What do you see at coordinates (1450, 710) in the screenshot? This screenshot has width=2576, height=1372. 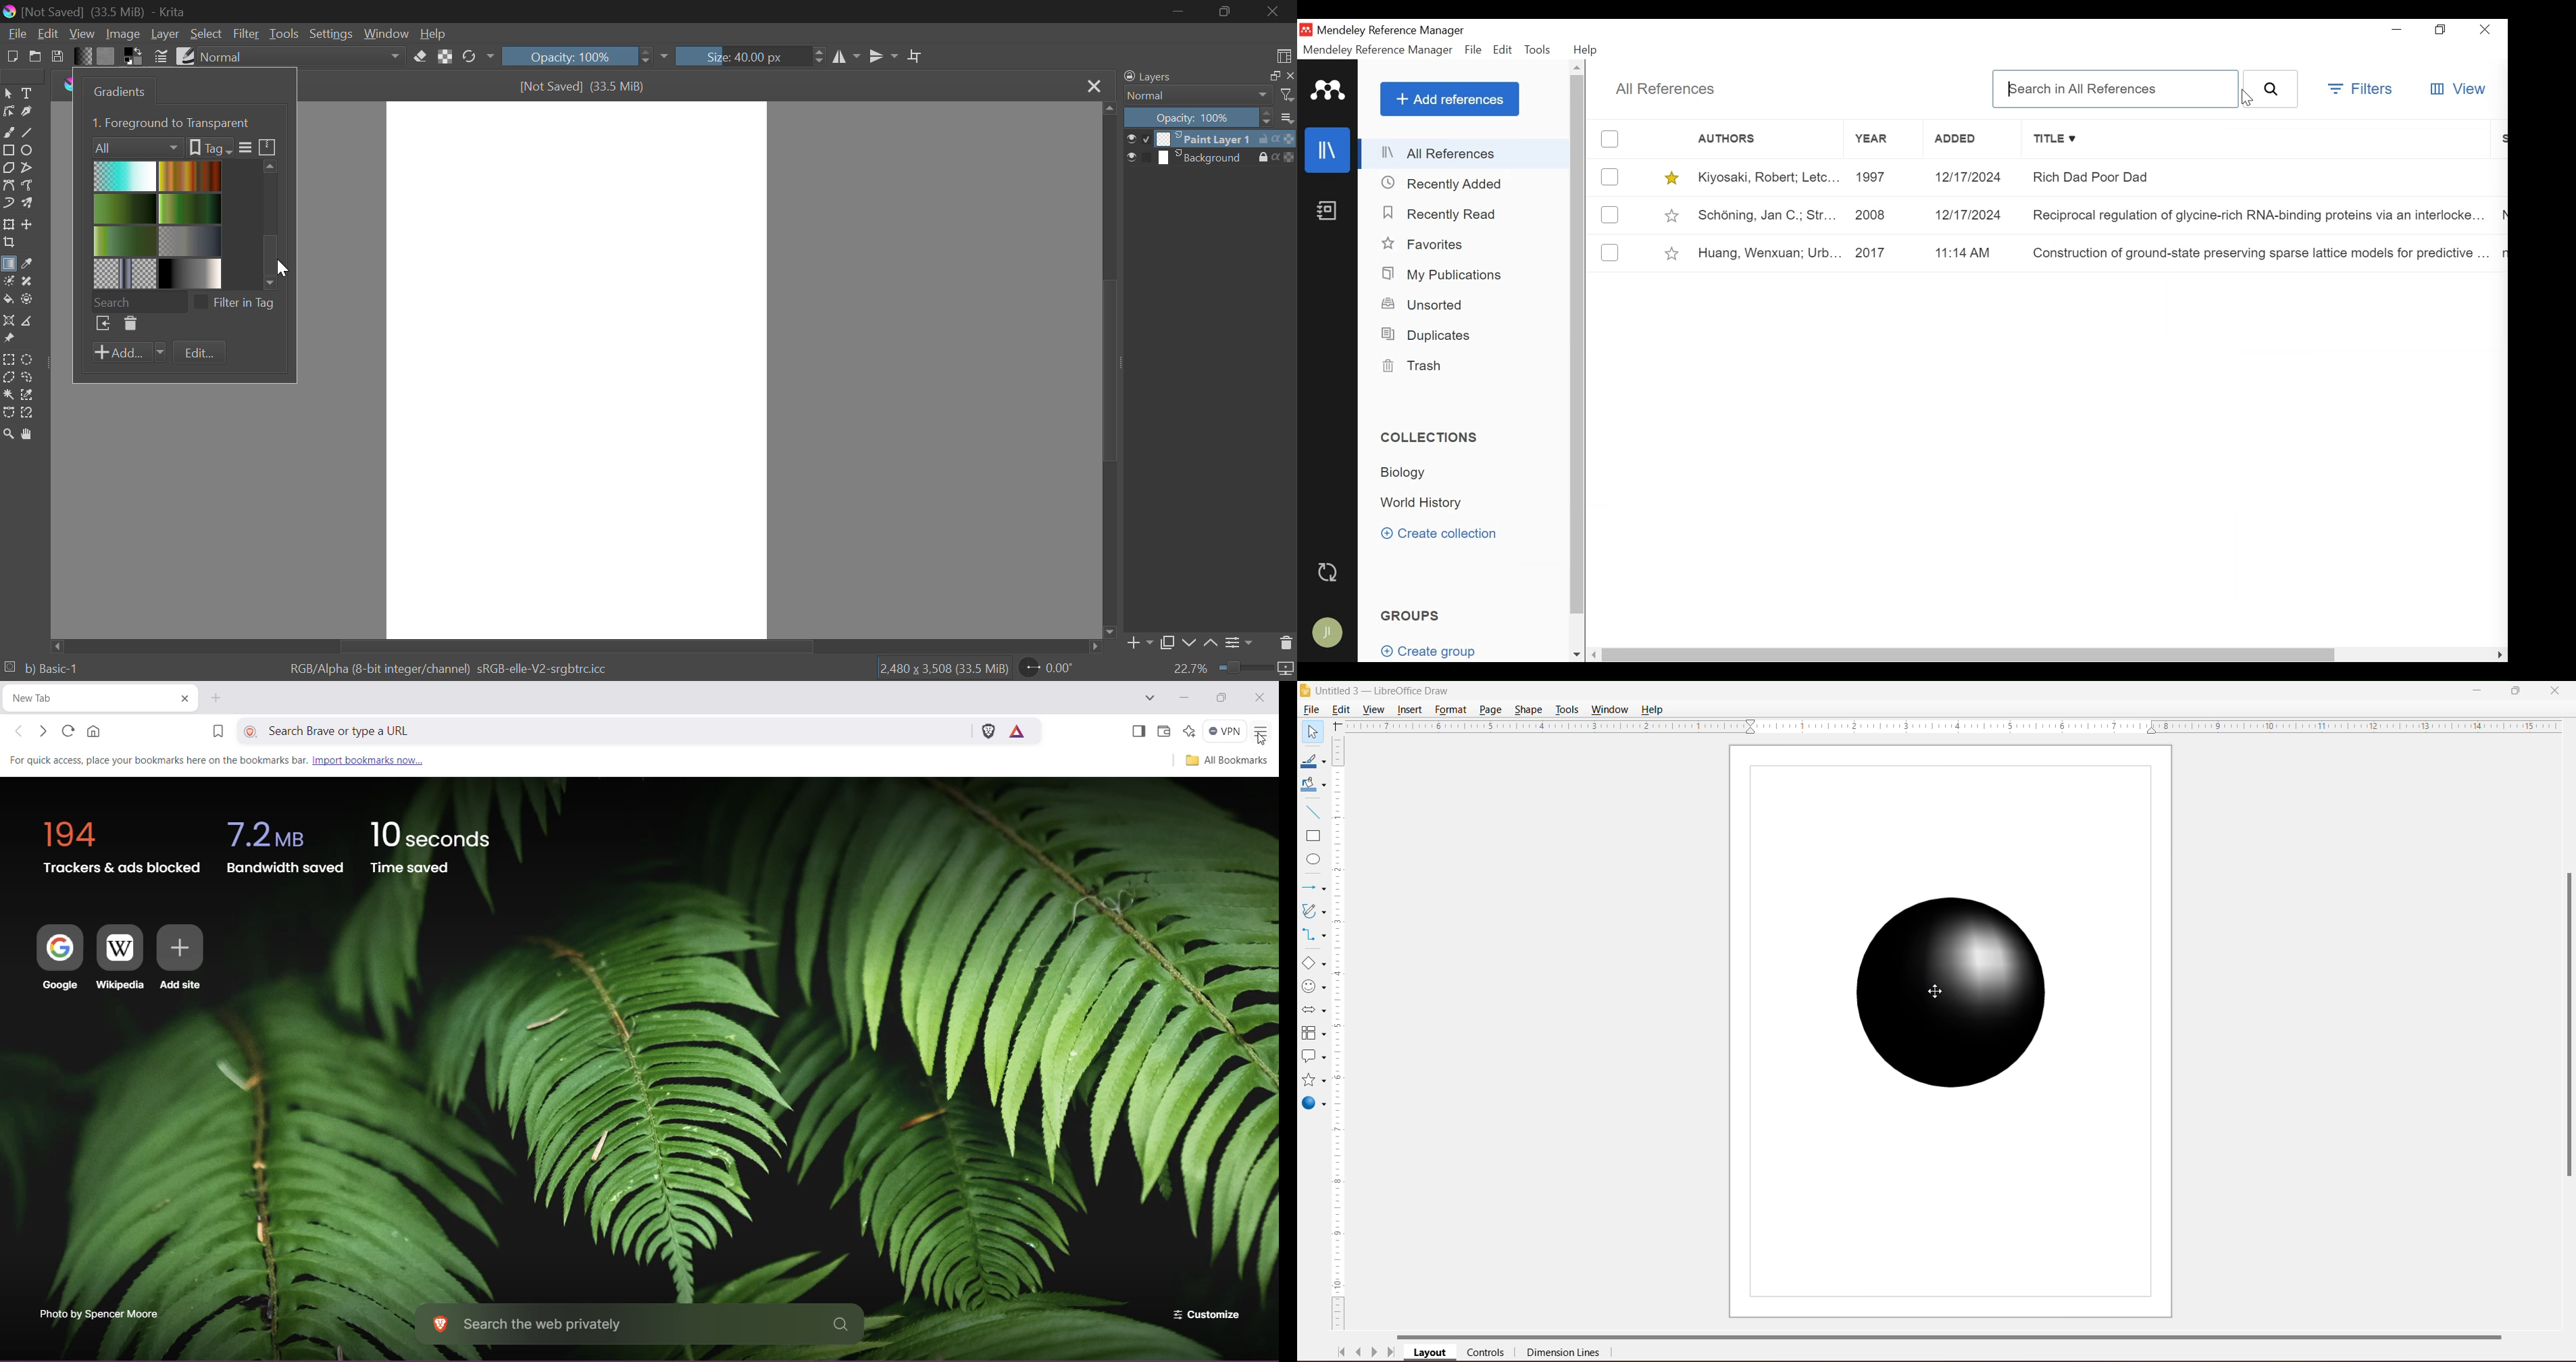 I see `Format` at bounding box center [1450, 710].